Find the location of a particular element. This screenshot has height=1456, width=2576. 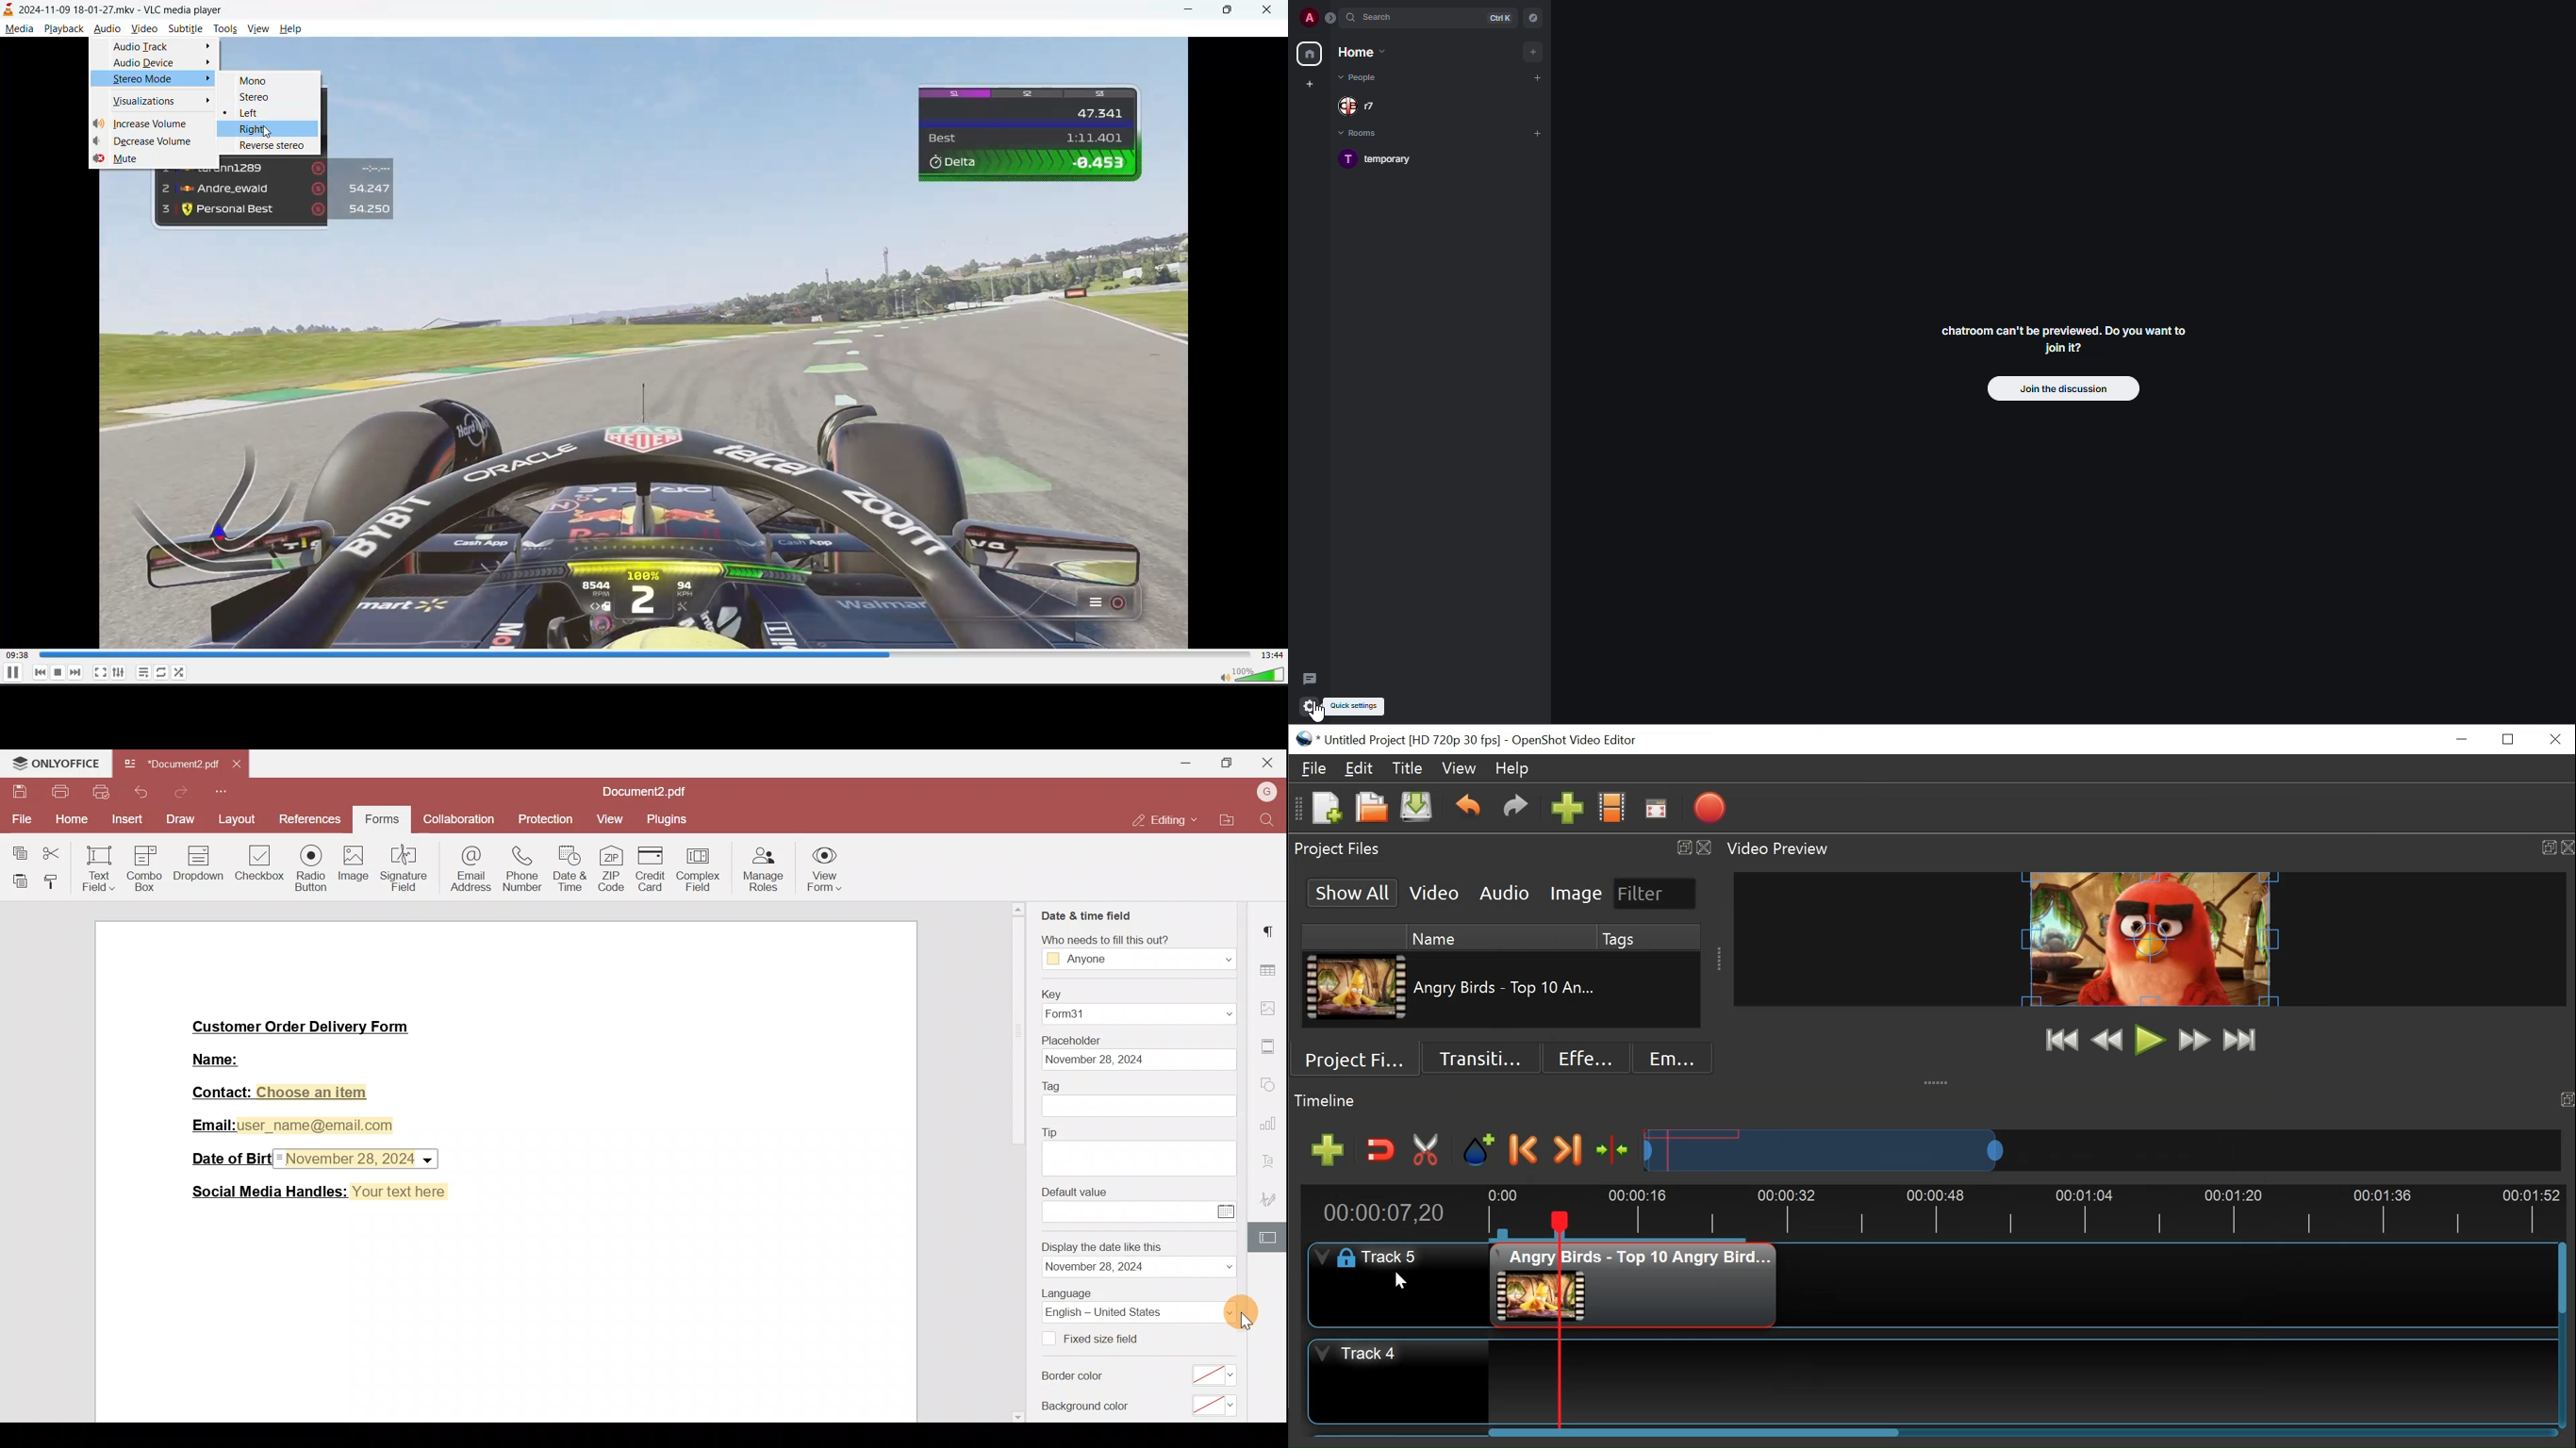

Home is located at coordinates (68, 821).